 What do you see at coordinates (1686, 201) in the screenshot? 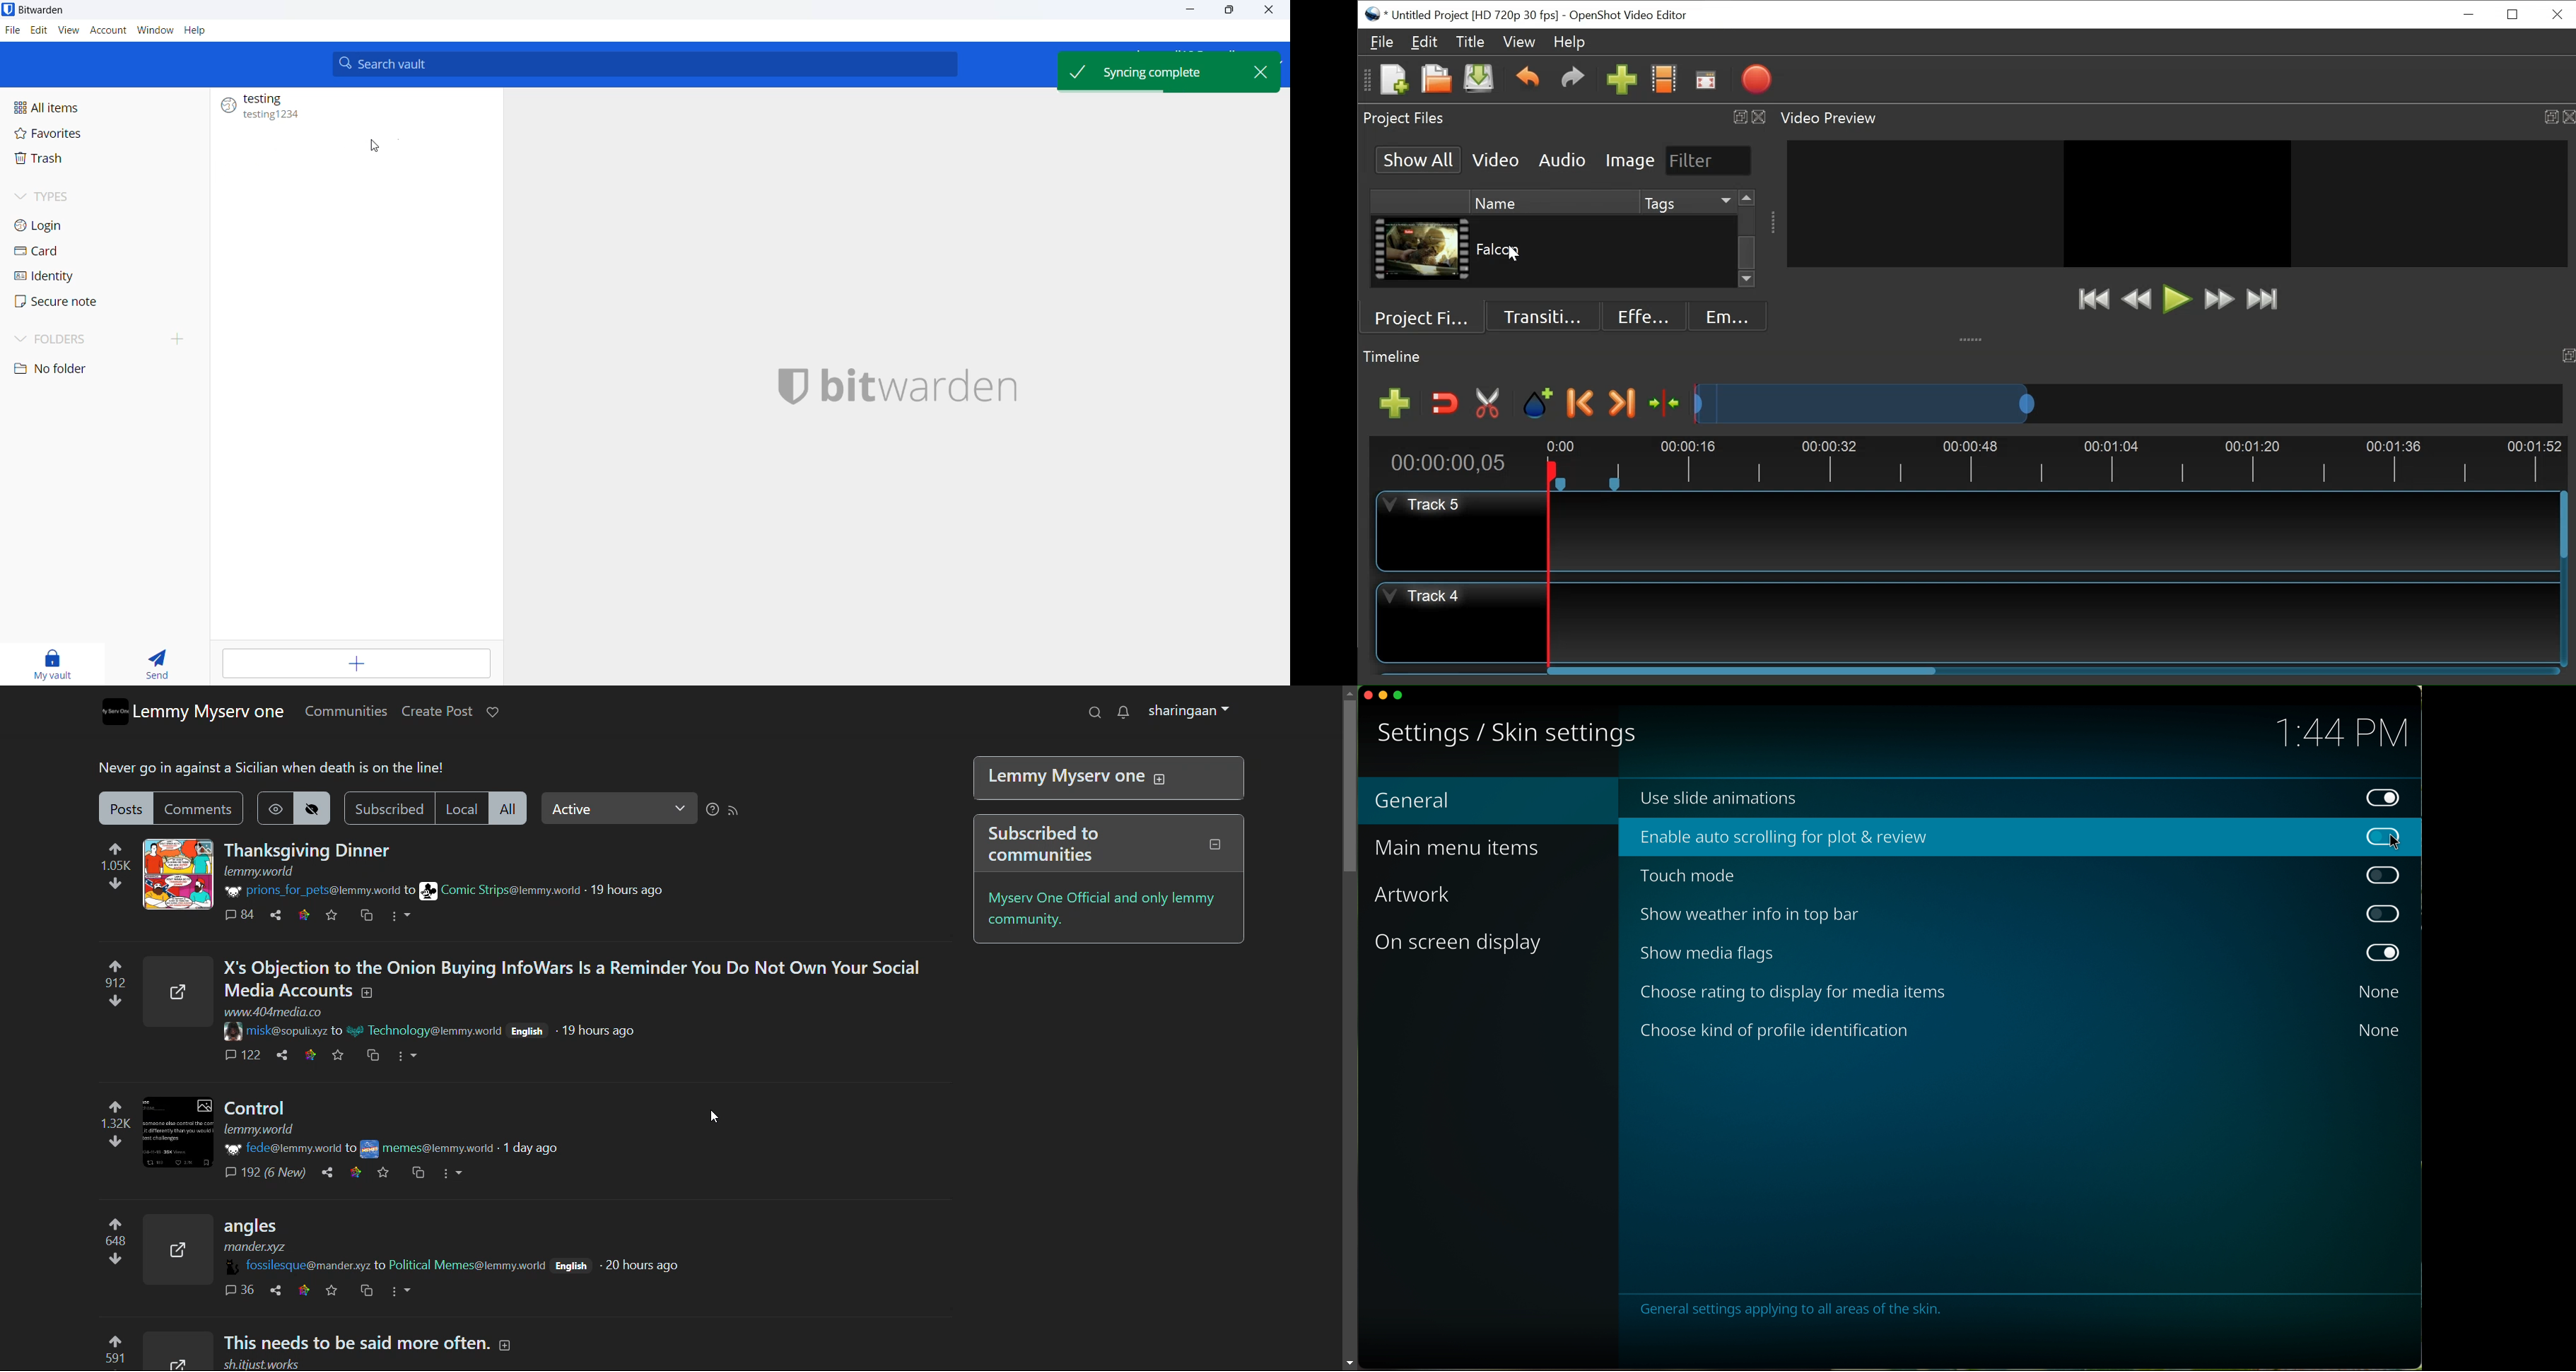
I see `Tags` at bounding box center [1686, 201].